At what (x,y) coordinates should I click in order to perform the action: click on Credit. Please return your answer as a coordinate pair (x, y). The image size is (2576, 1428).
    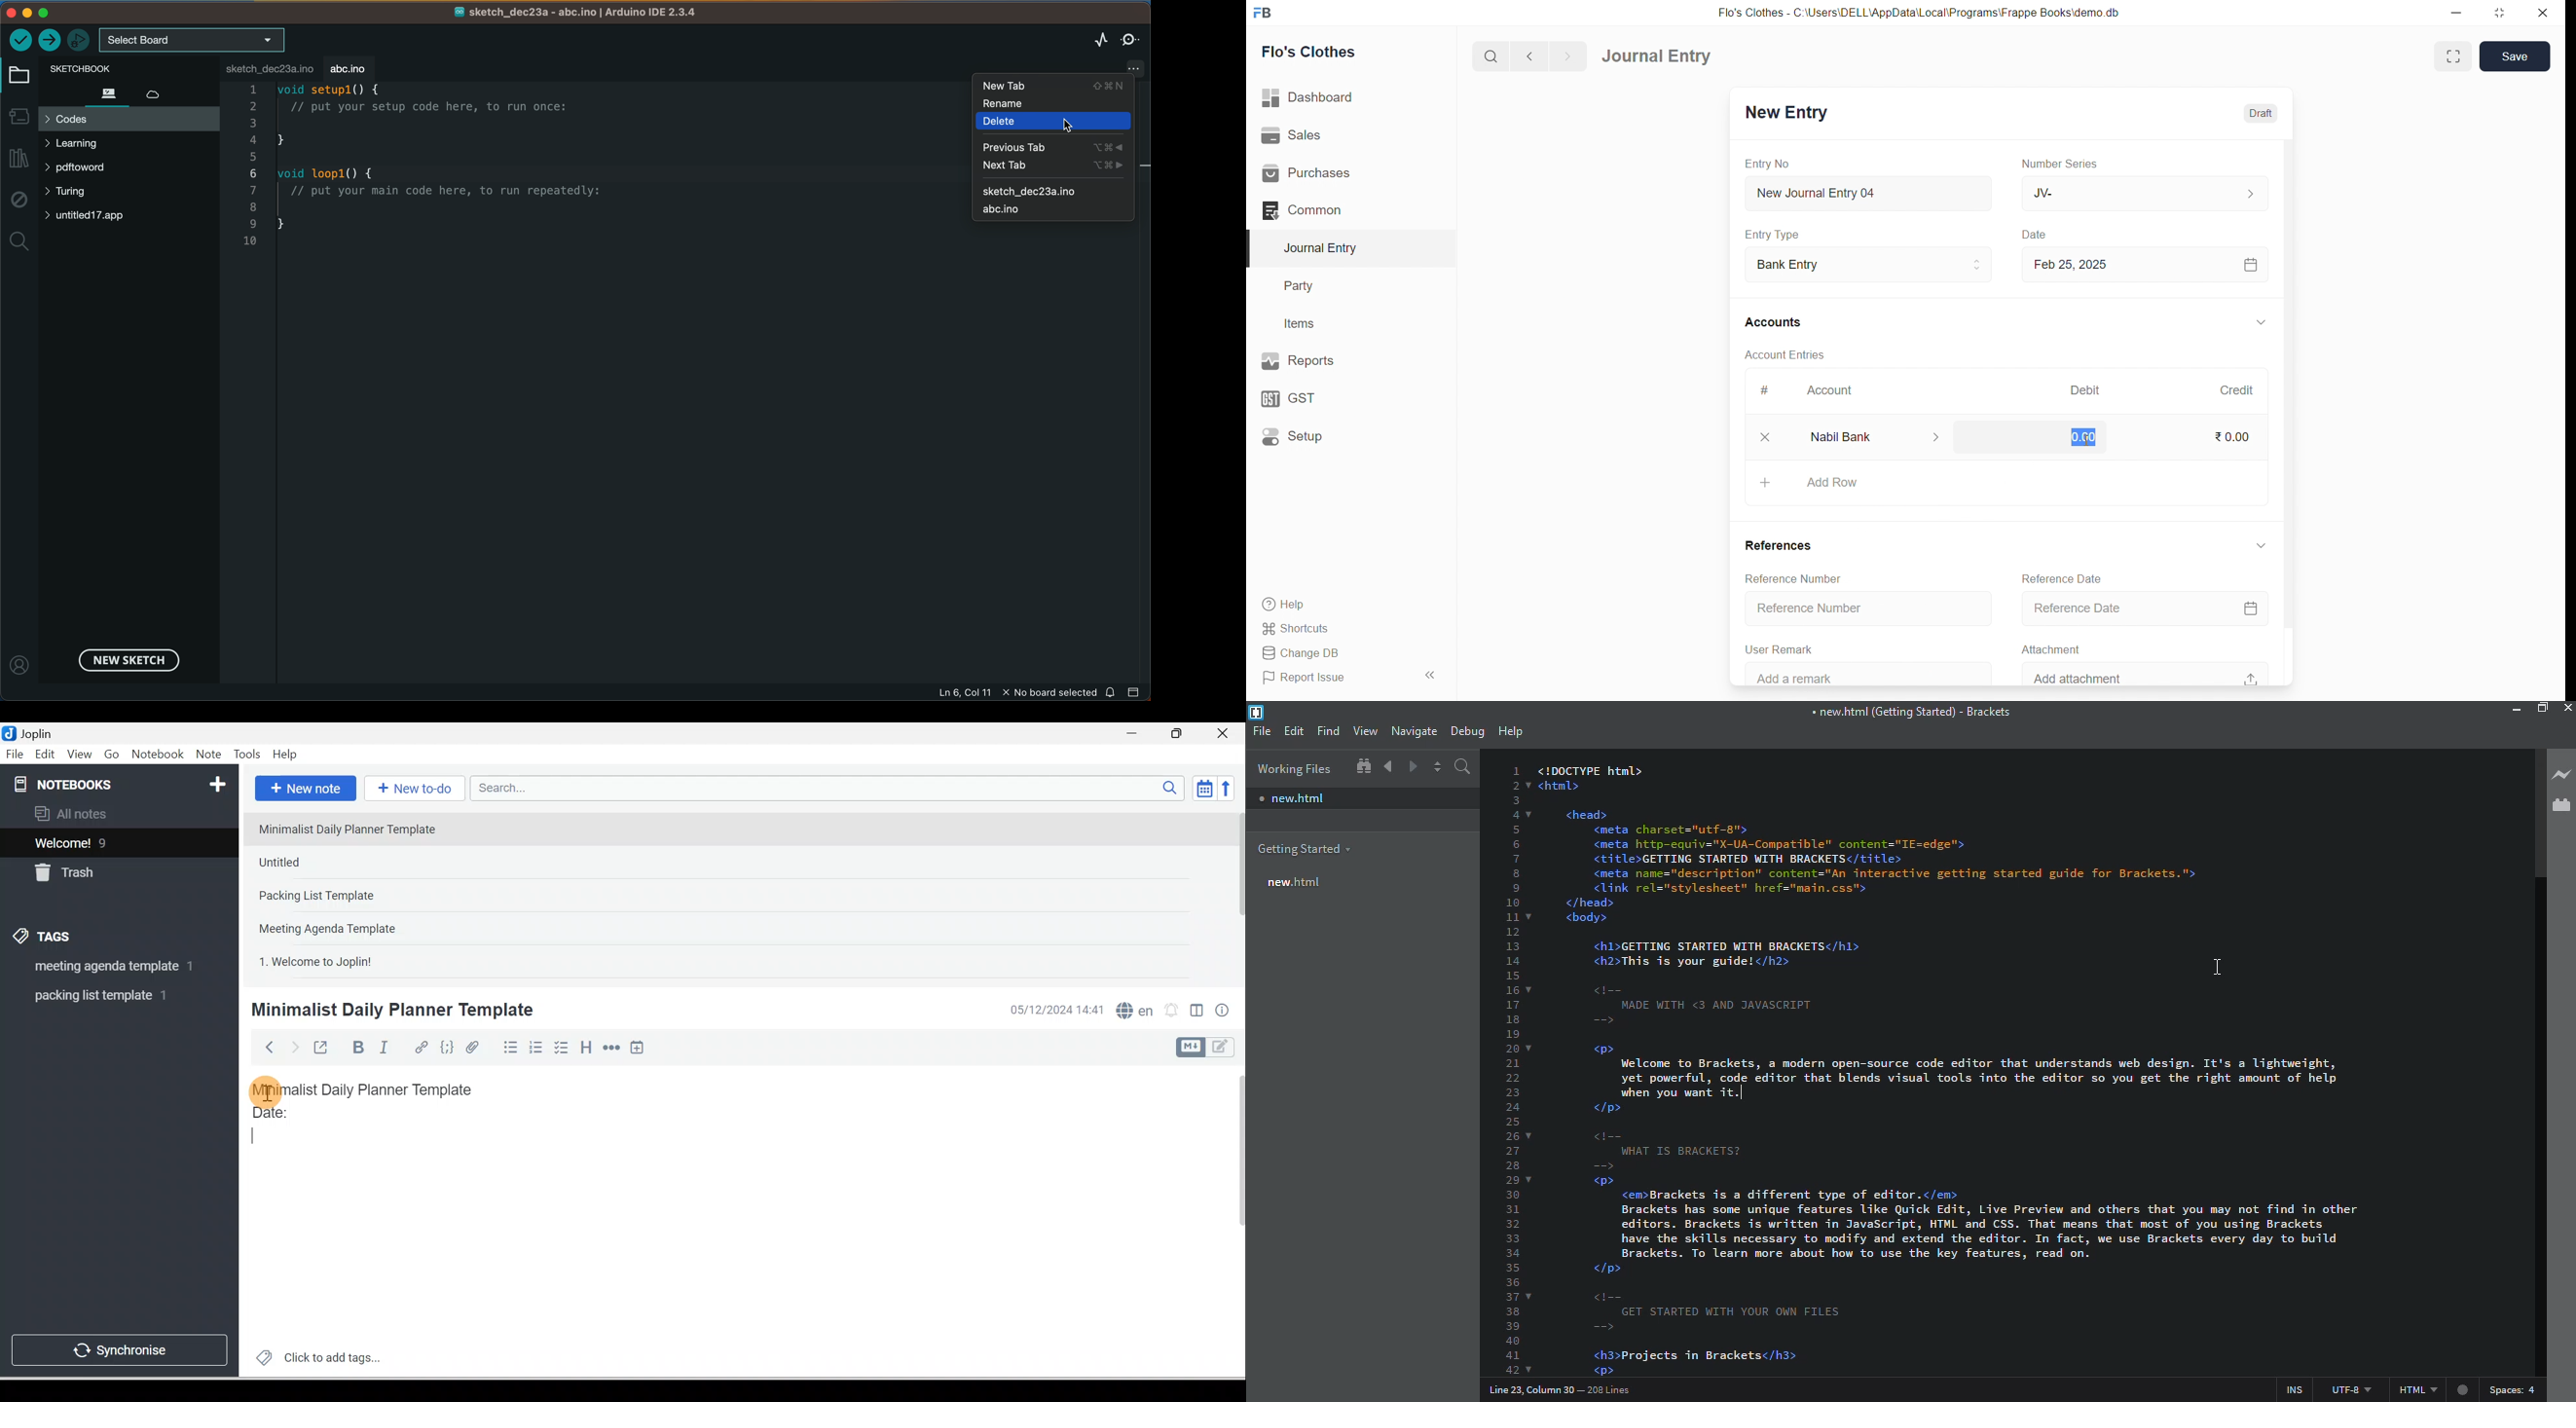
    Looking at the image, I should click on (2236, 390).